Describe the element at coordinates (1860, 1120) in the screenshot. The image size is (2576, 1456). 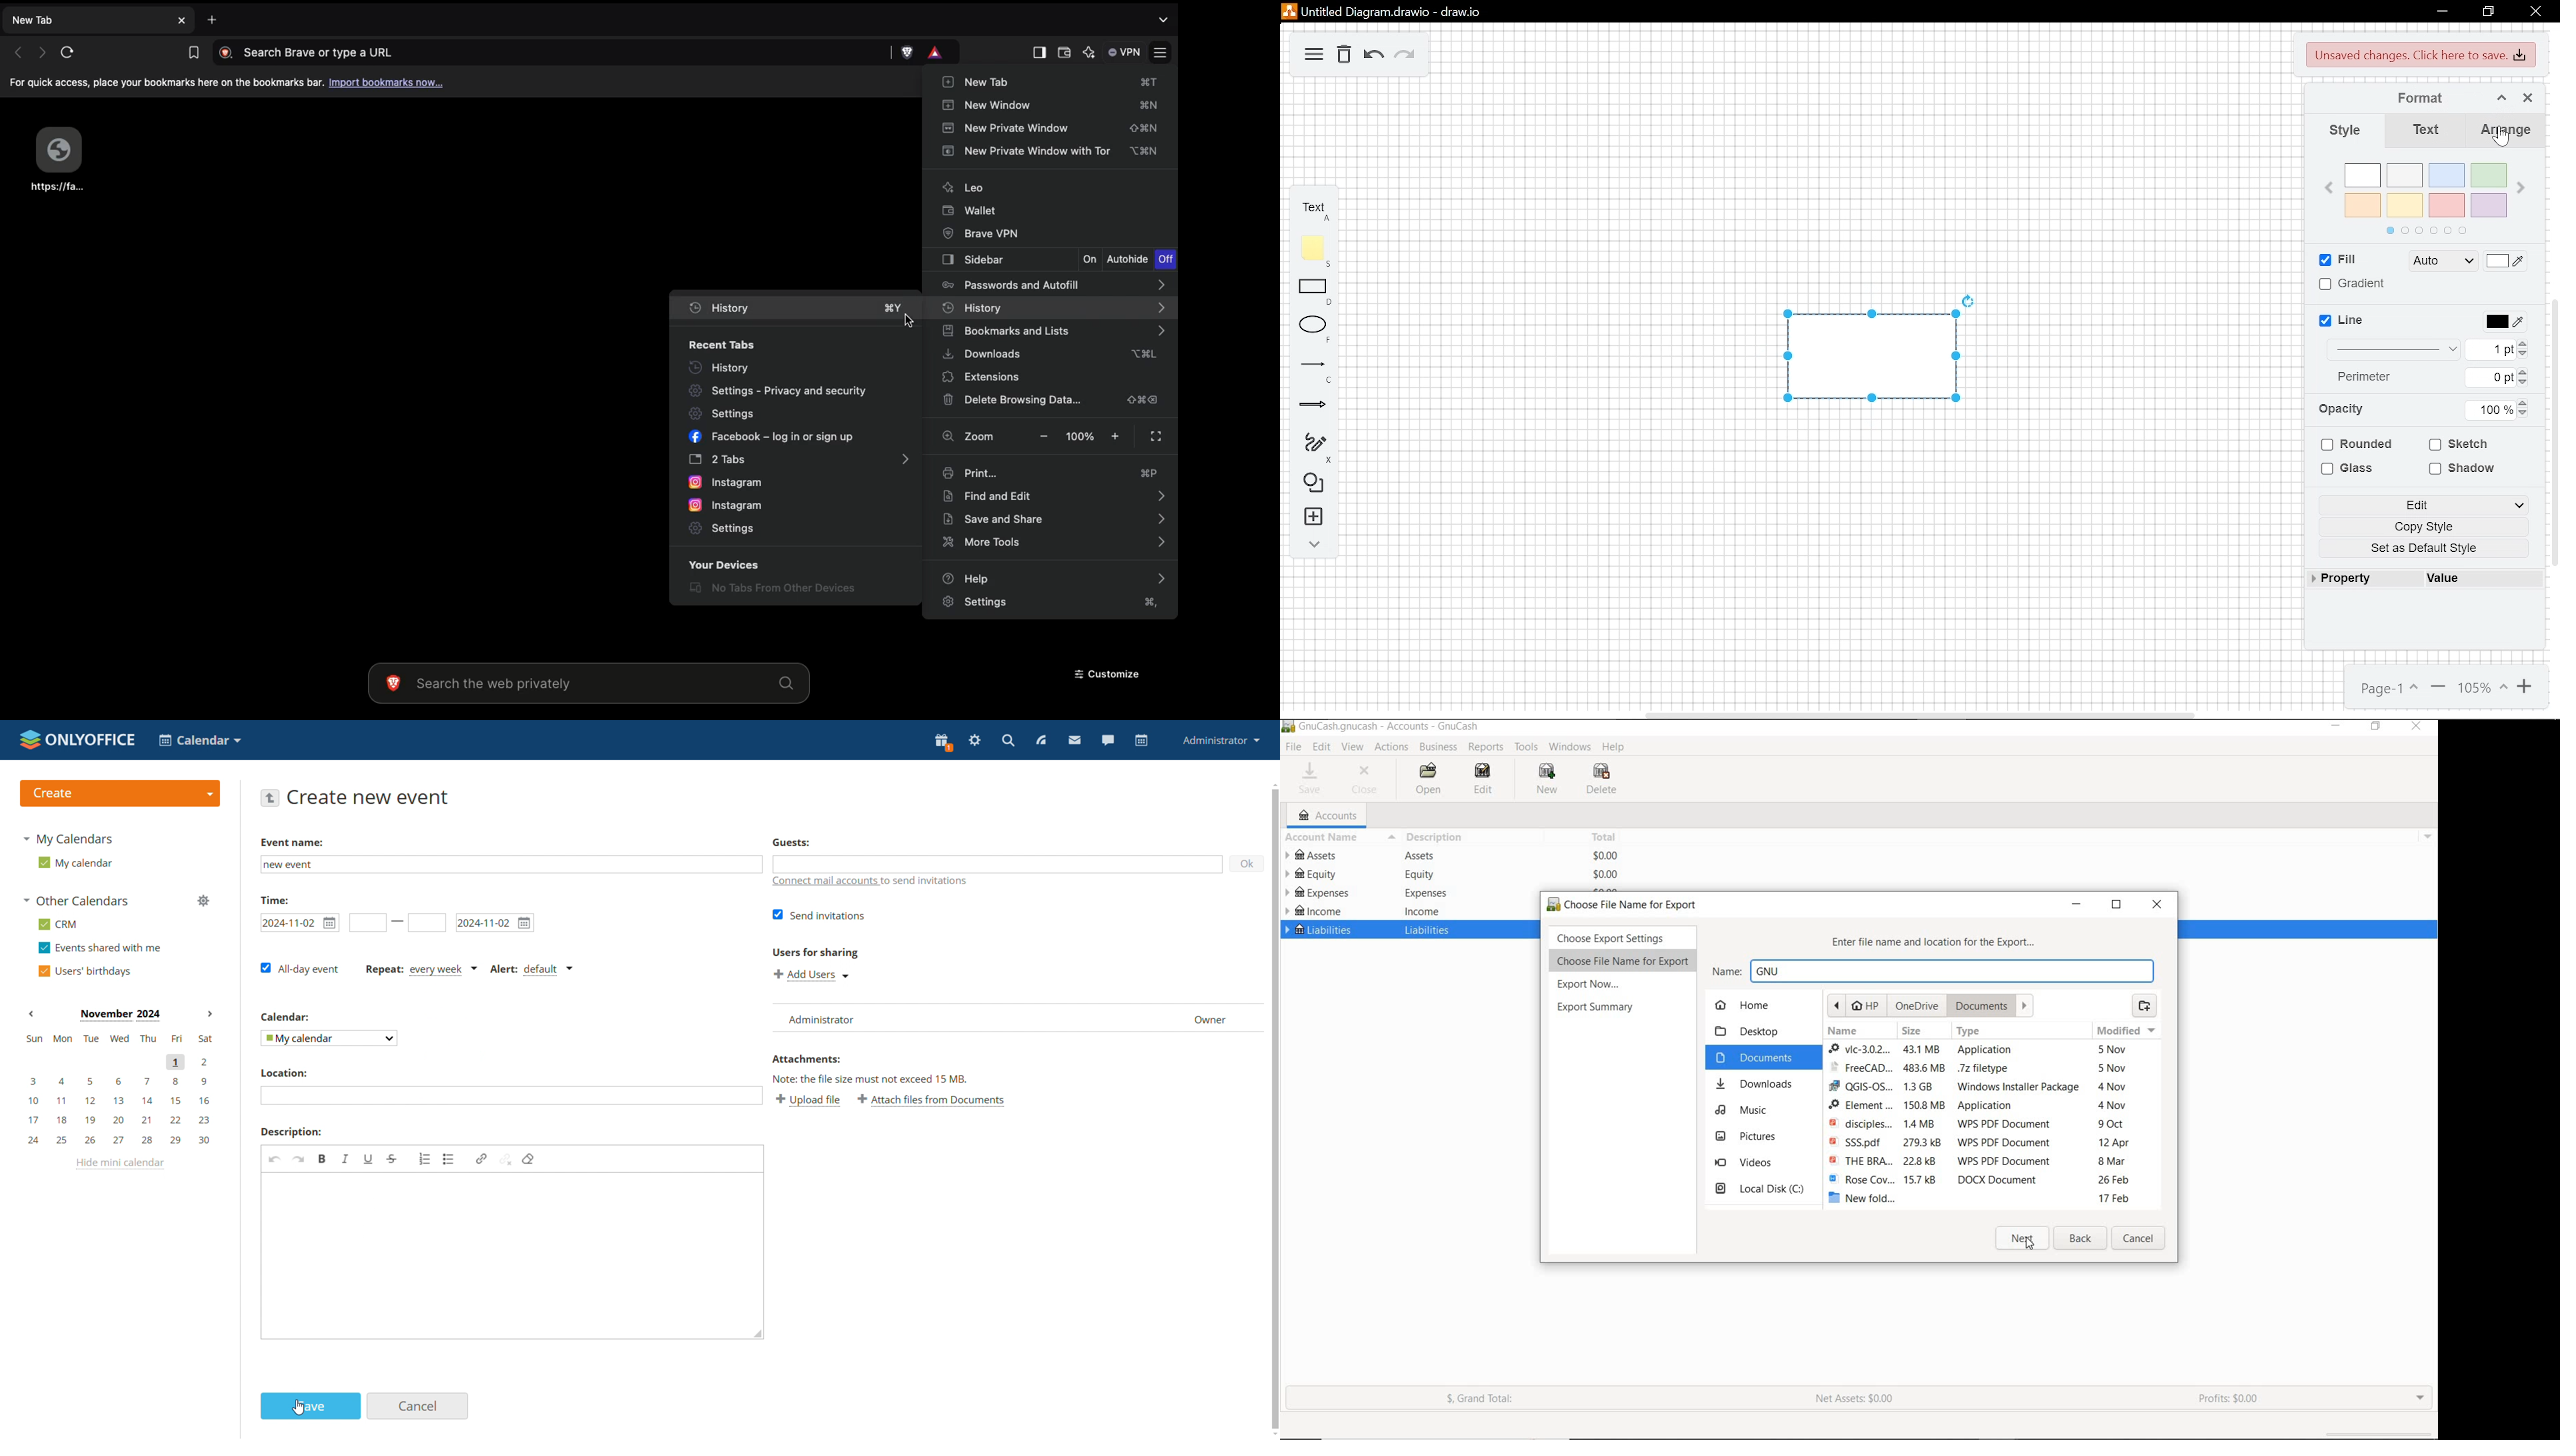
I see `file names` at that location.